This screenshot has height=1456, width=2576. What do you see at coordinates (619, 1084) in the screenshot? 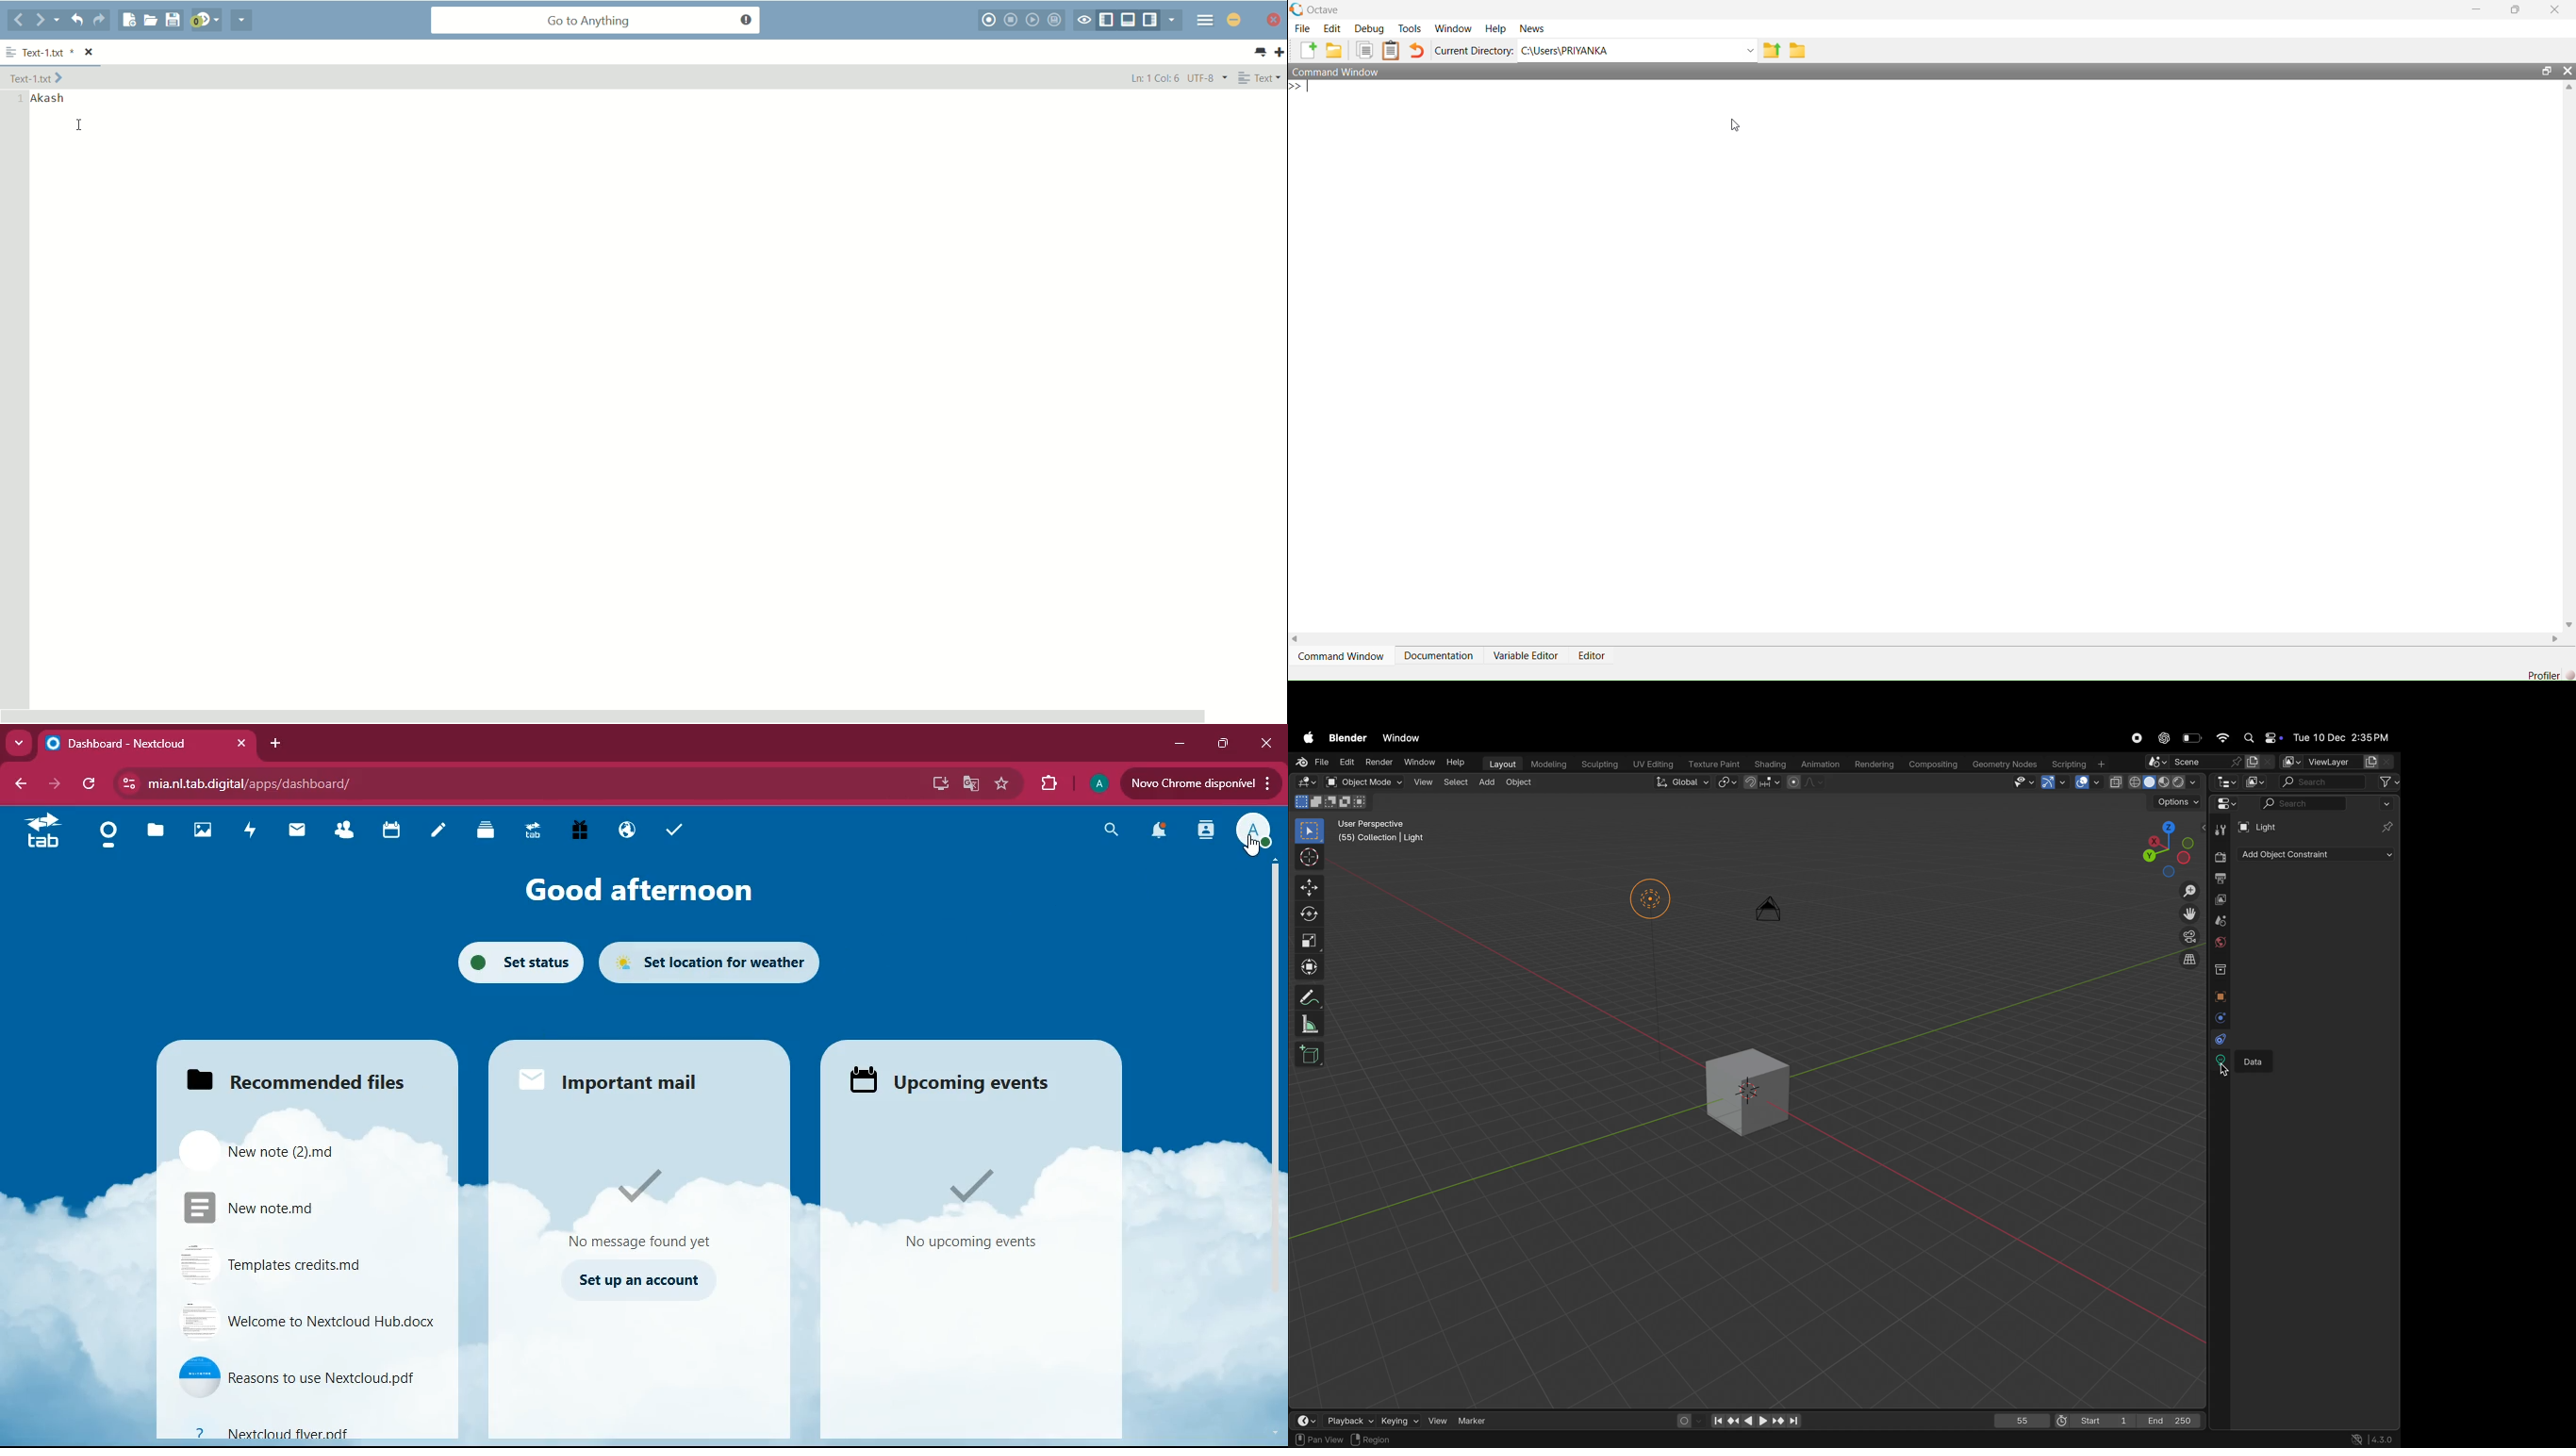
I see `mail` at bounding box center [619, 1084].